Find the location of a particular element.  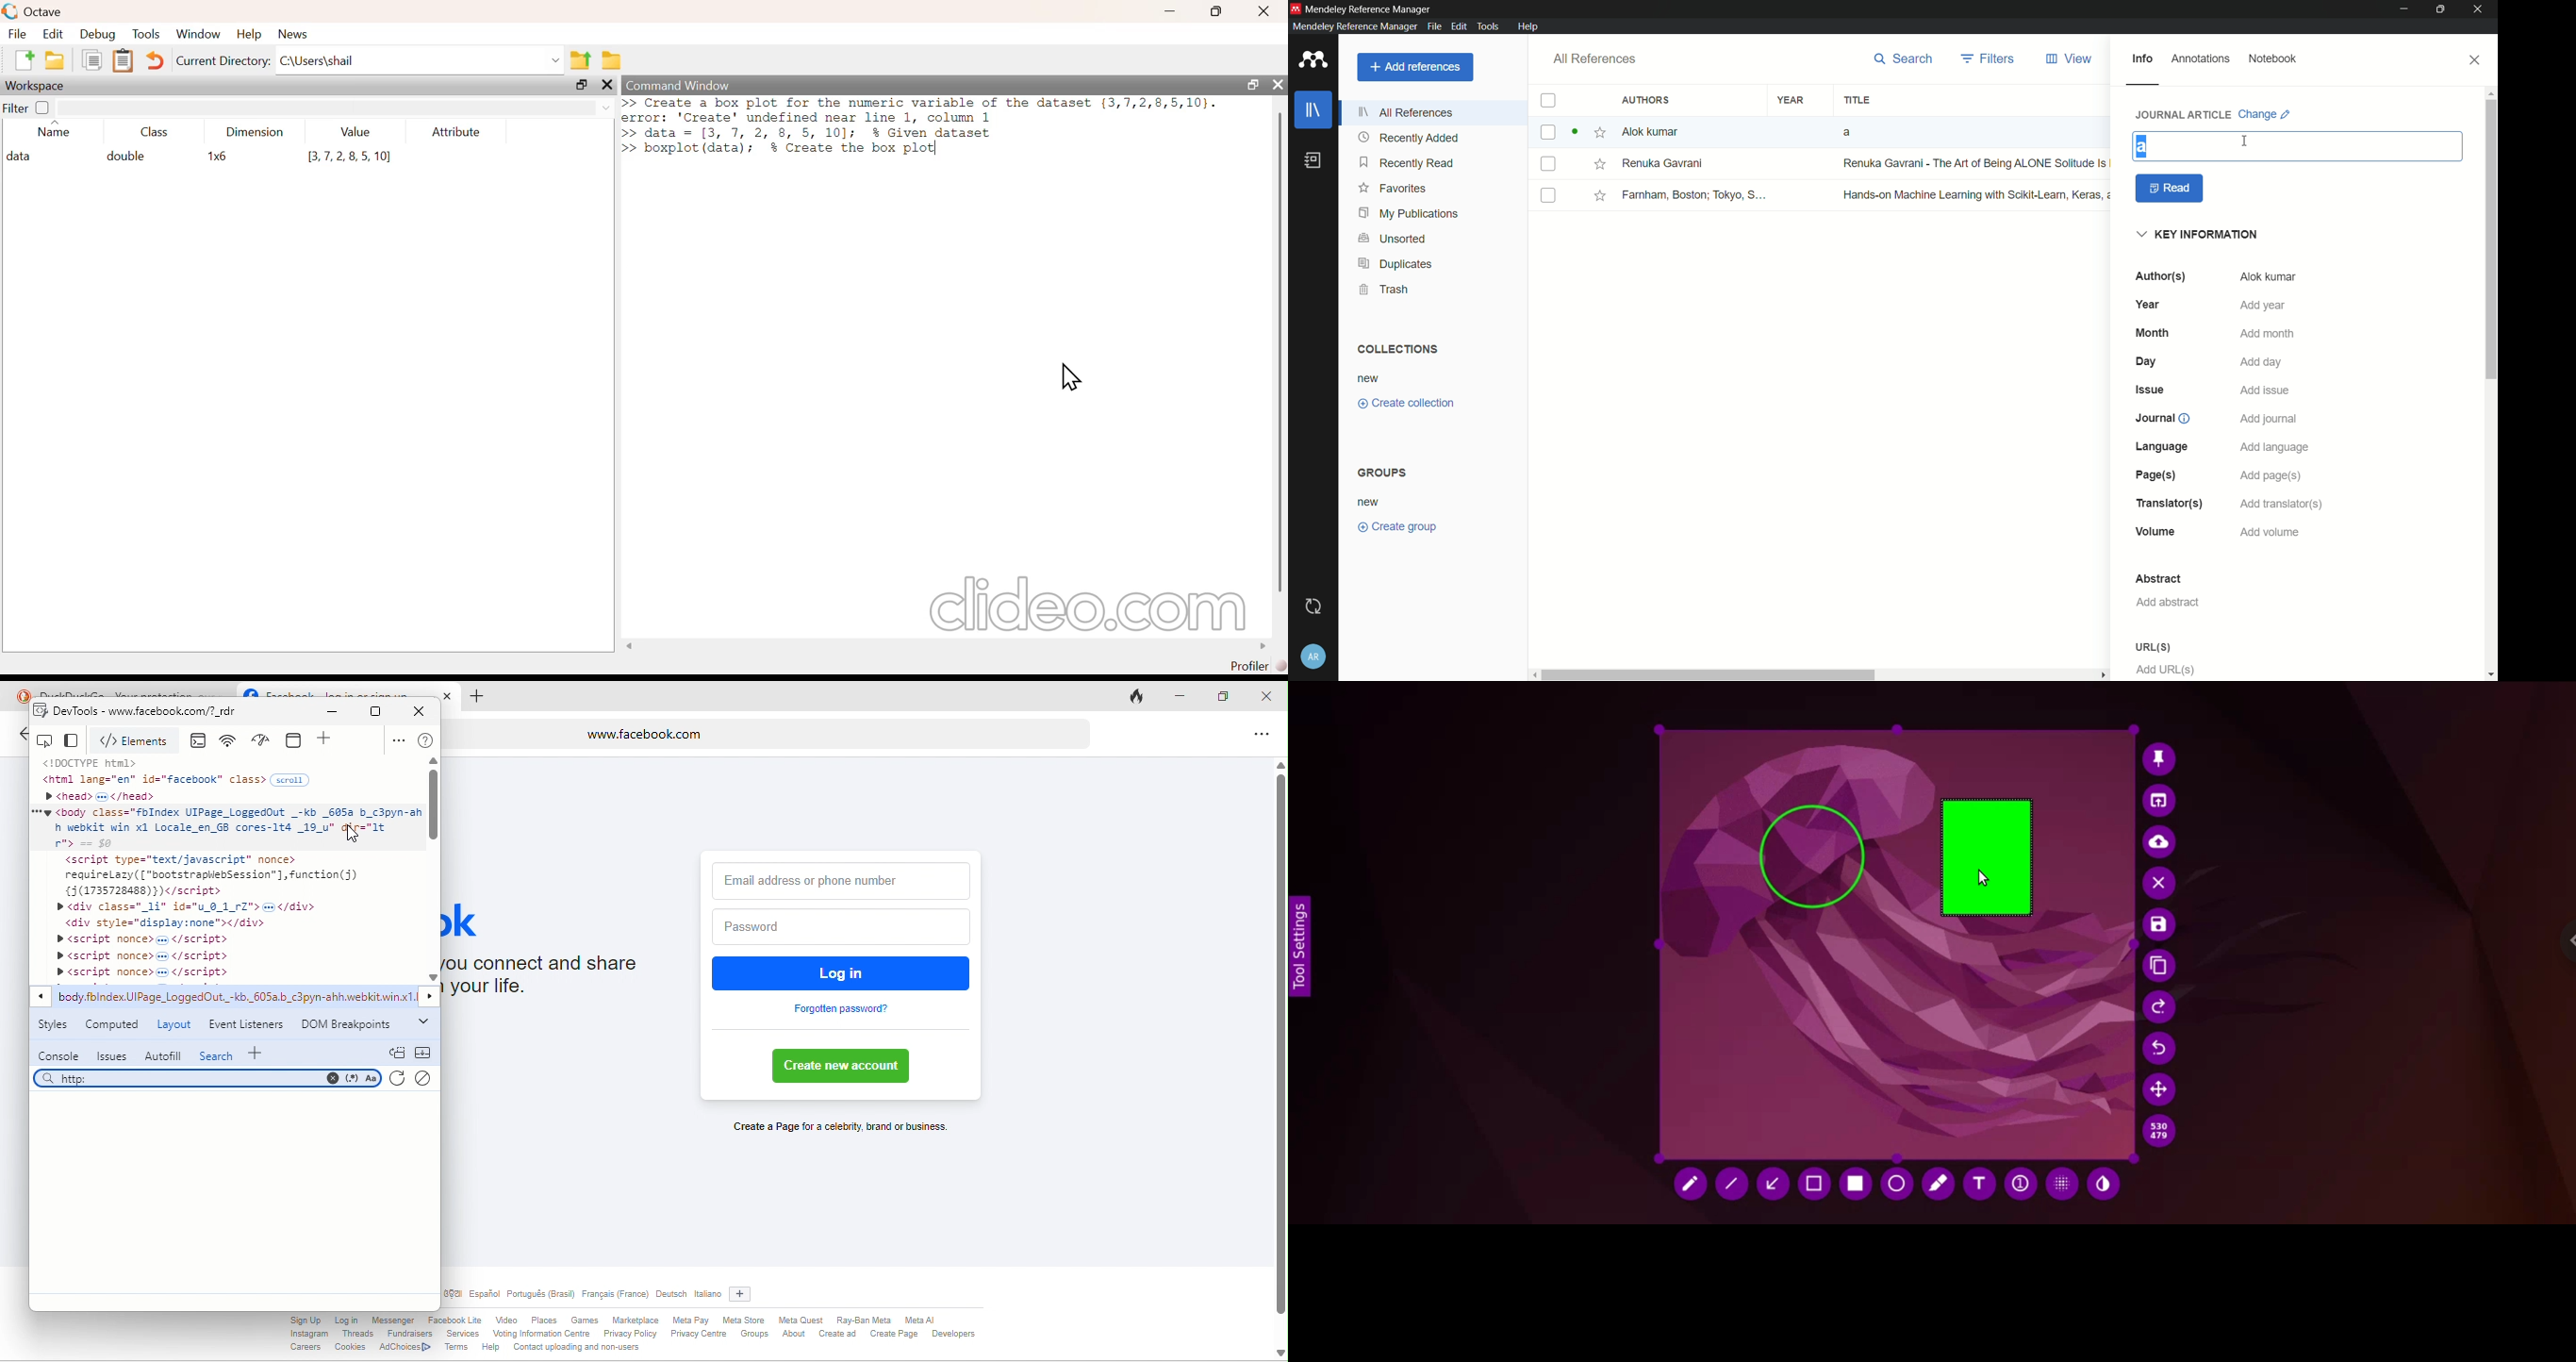

app icon is located at coordinates (1296, 8).